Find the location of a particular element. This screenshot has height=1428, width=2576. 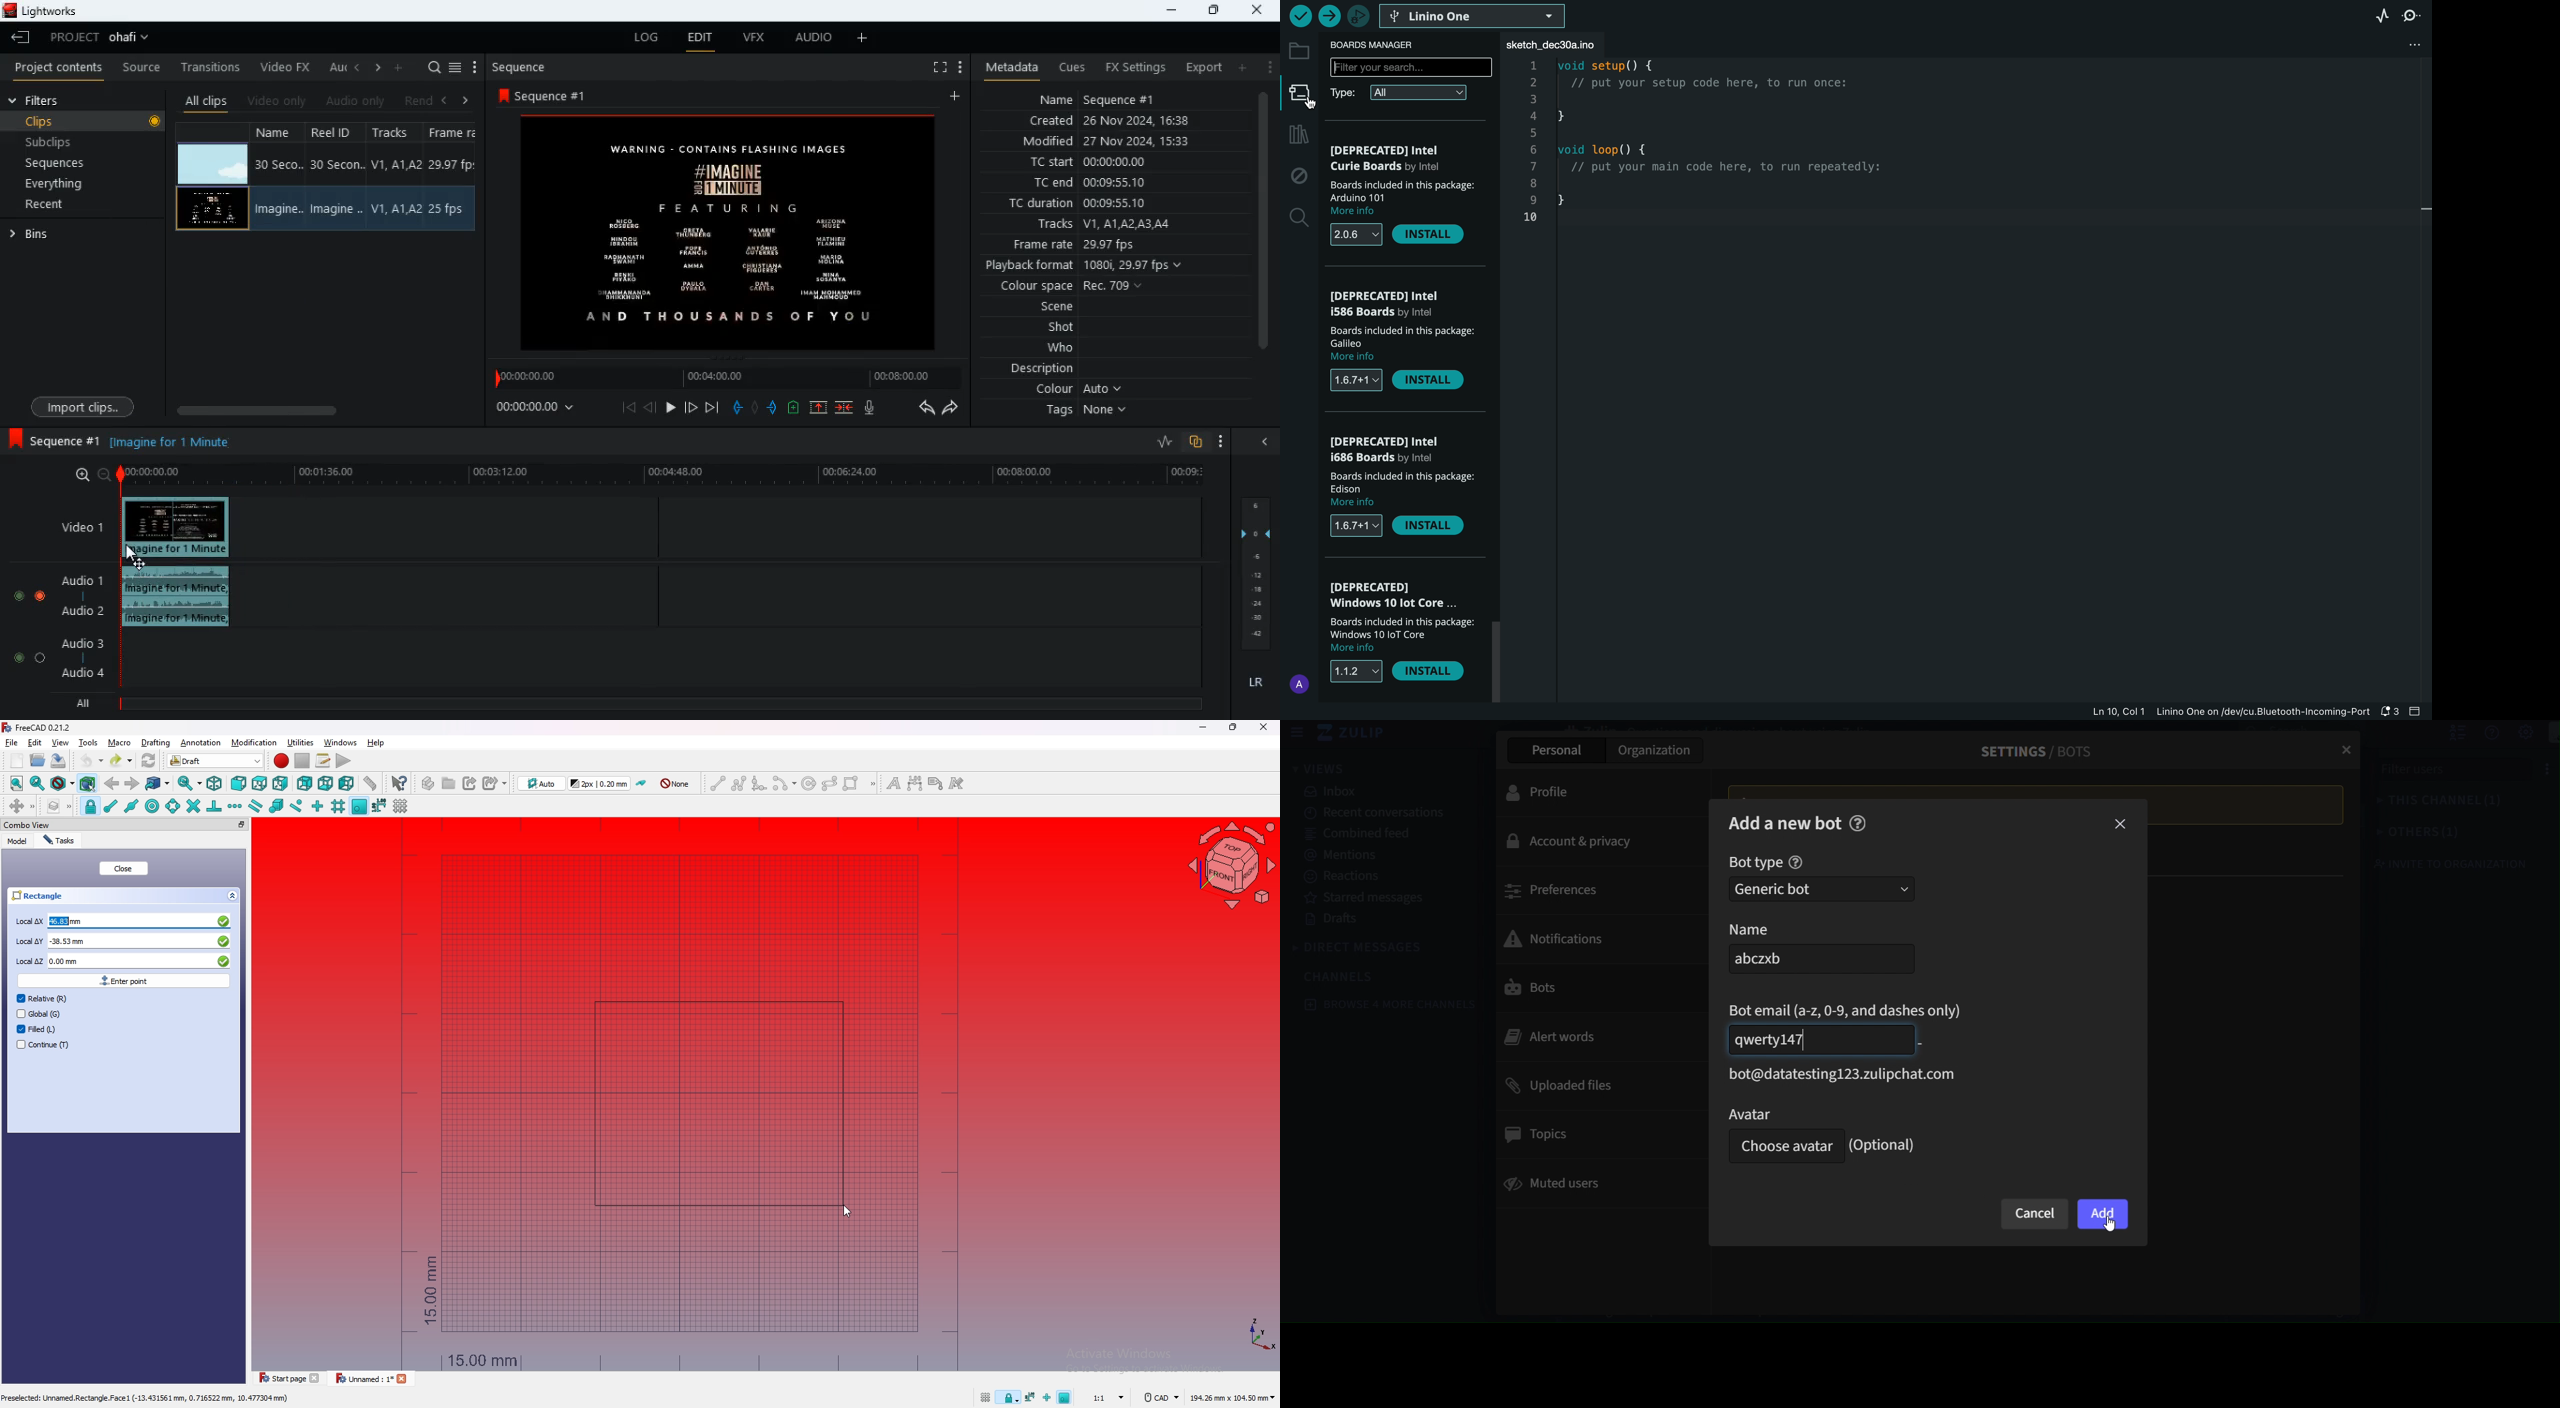

cancel is located at coordinates (2035, 1215).